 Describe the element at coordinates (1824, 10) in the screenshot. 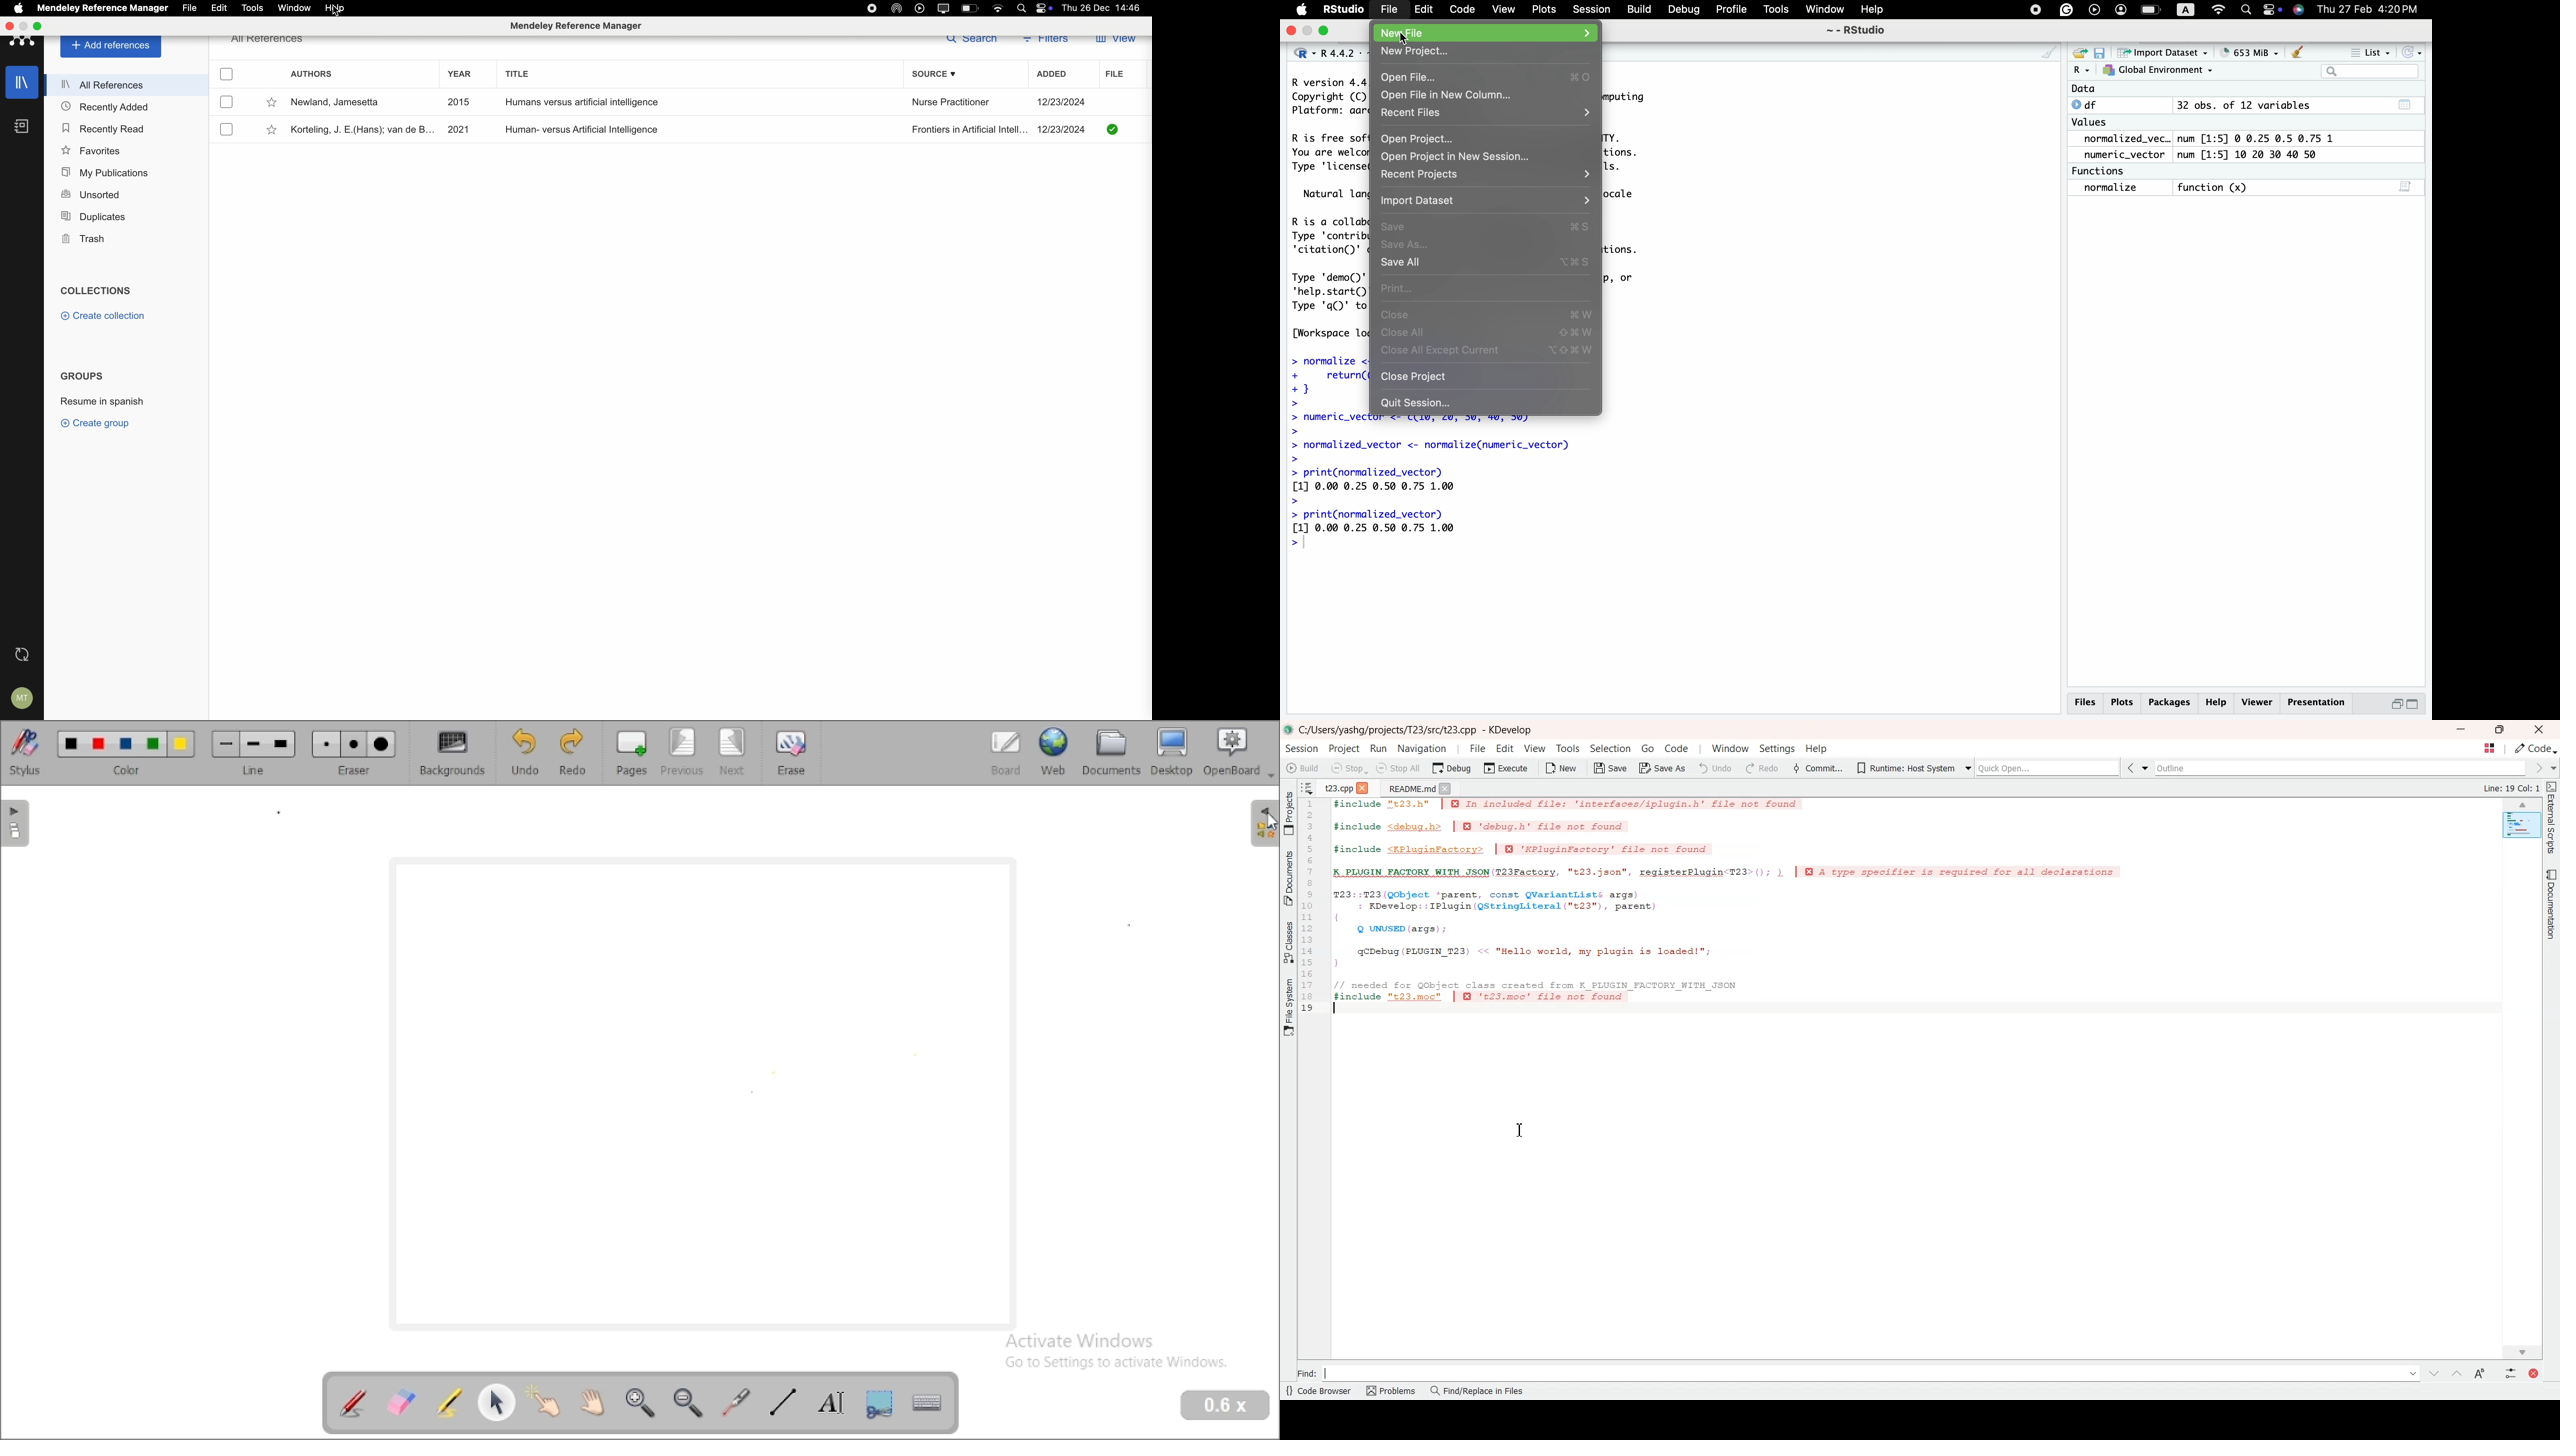

I see `Window` at that location.